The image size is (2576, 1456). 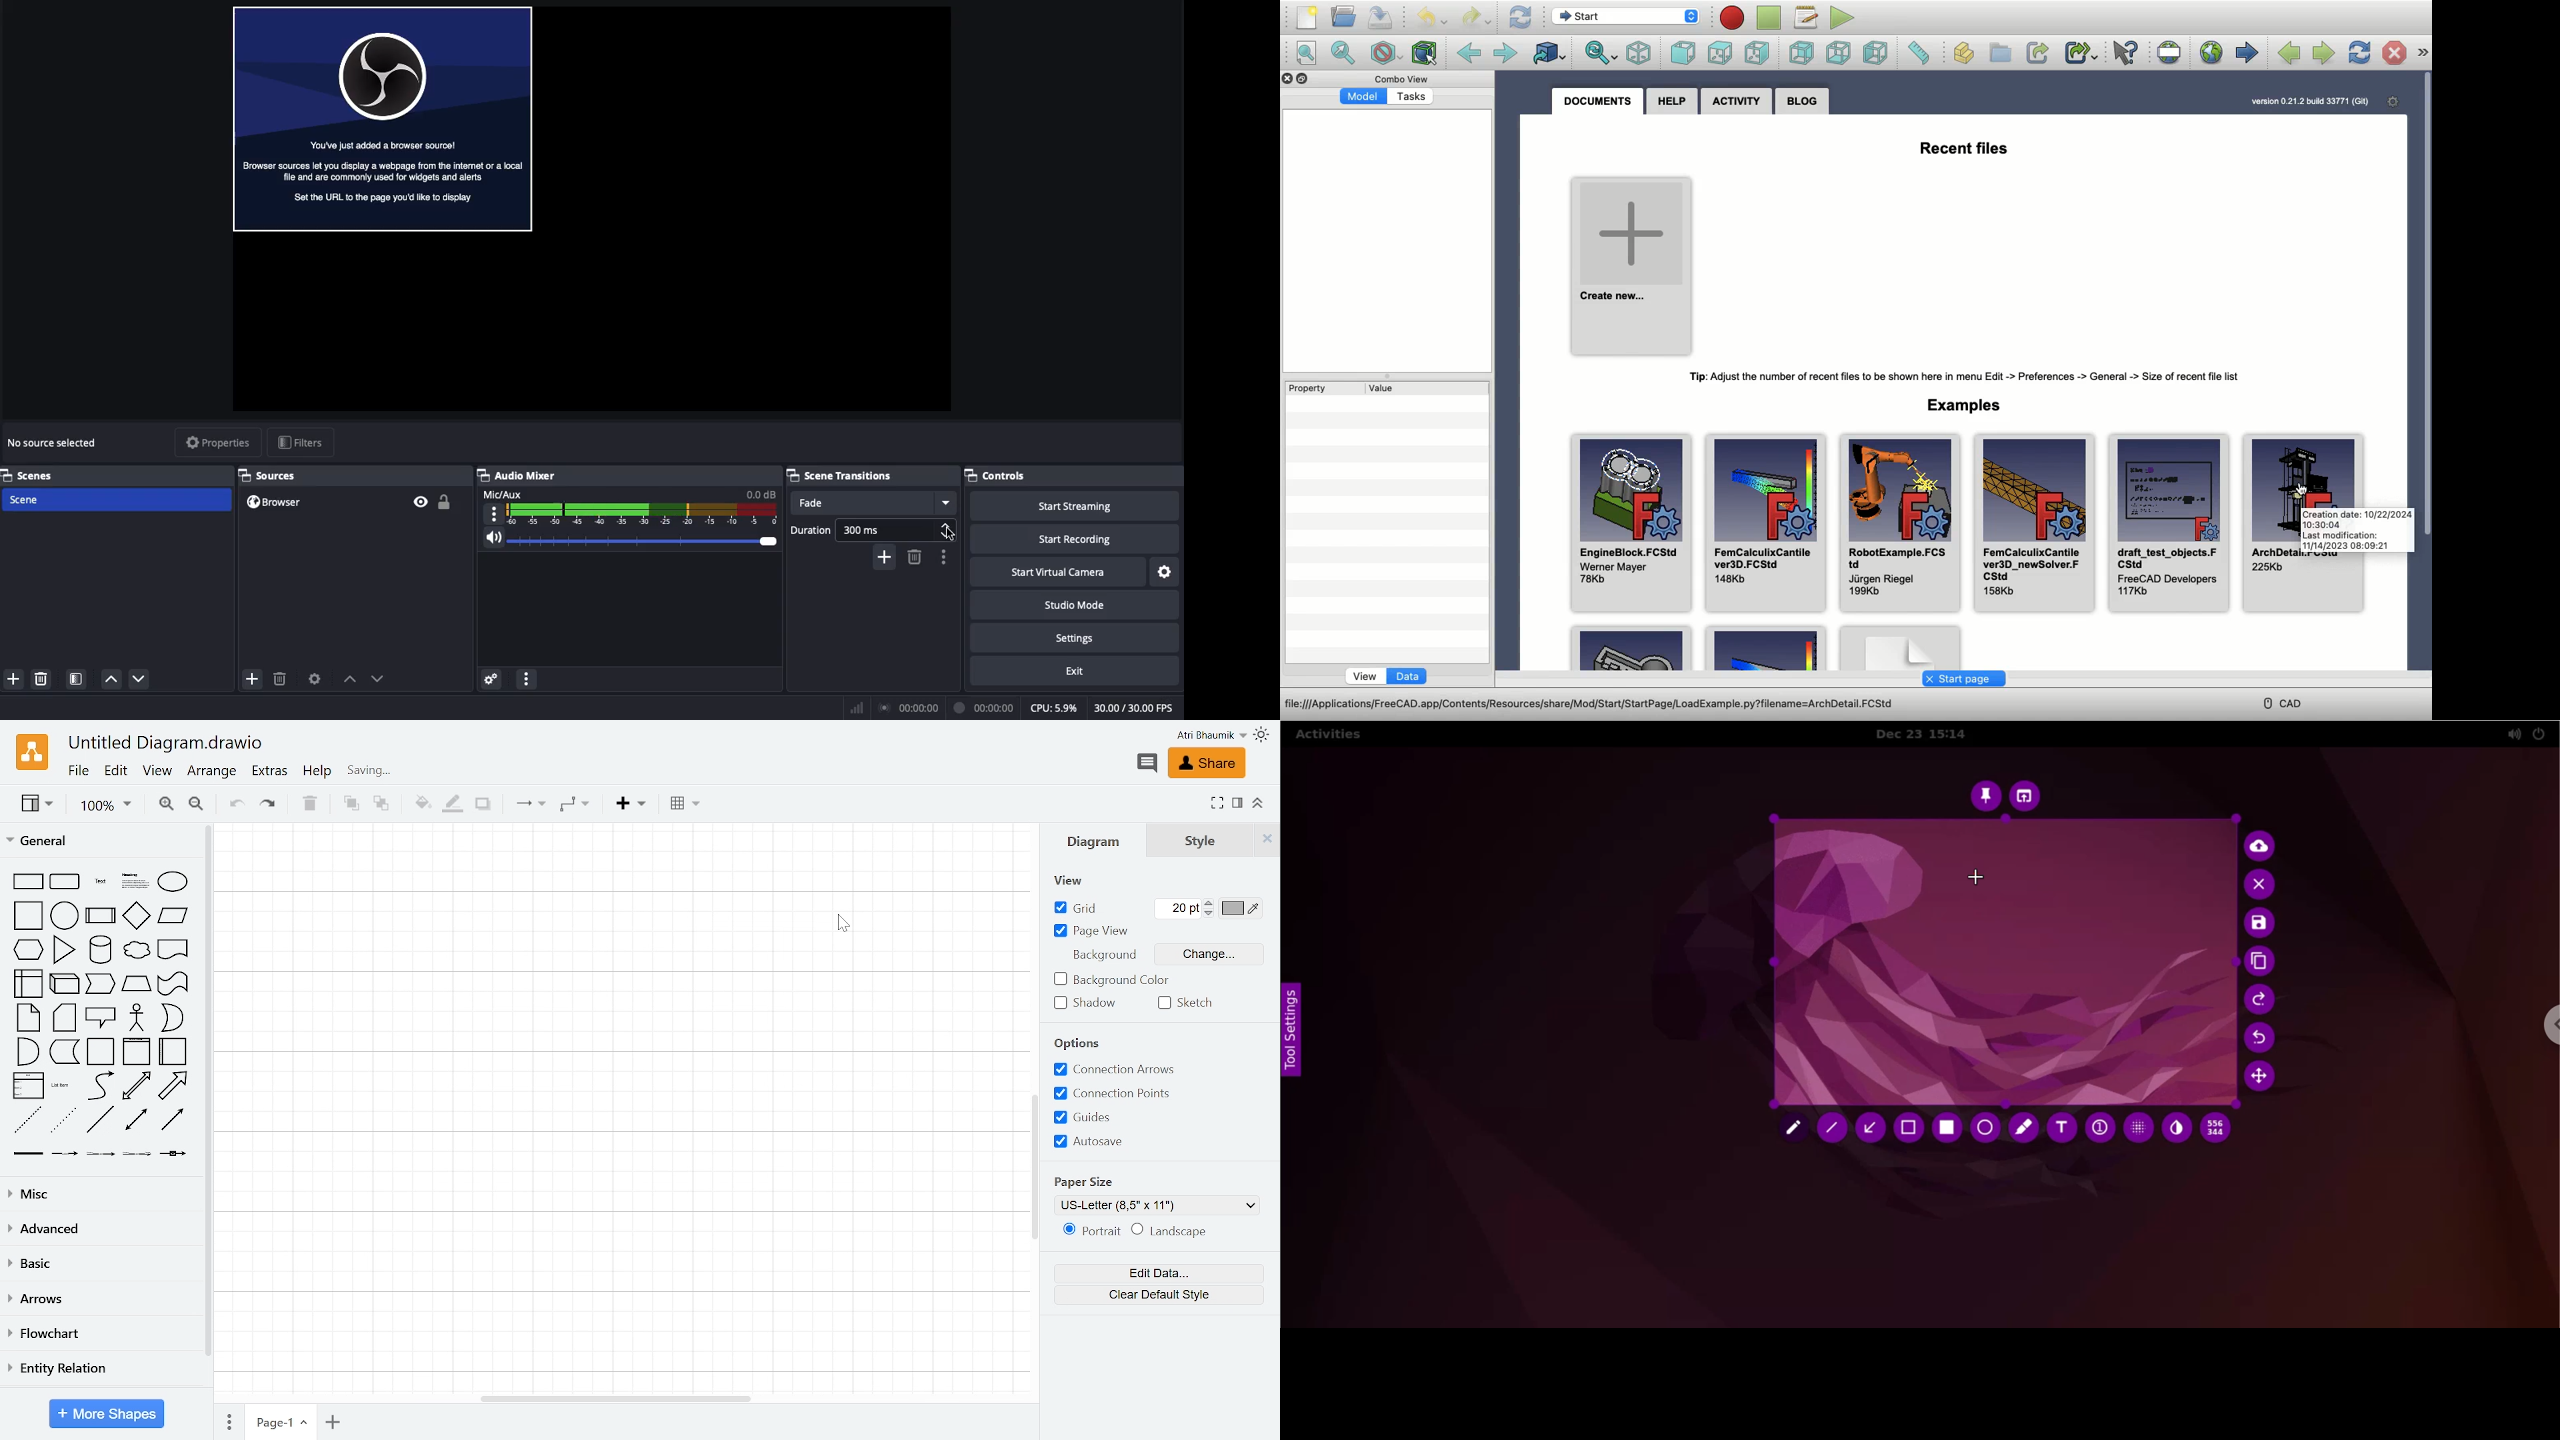 I want to click on To back, so click(x=378, y=806).